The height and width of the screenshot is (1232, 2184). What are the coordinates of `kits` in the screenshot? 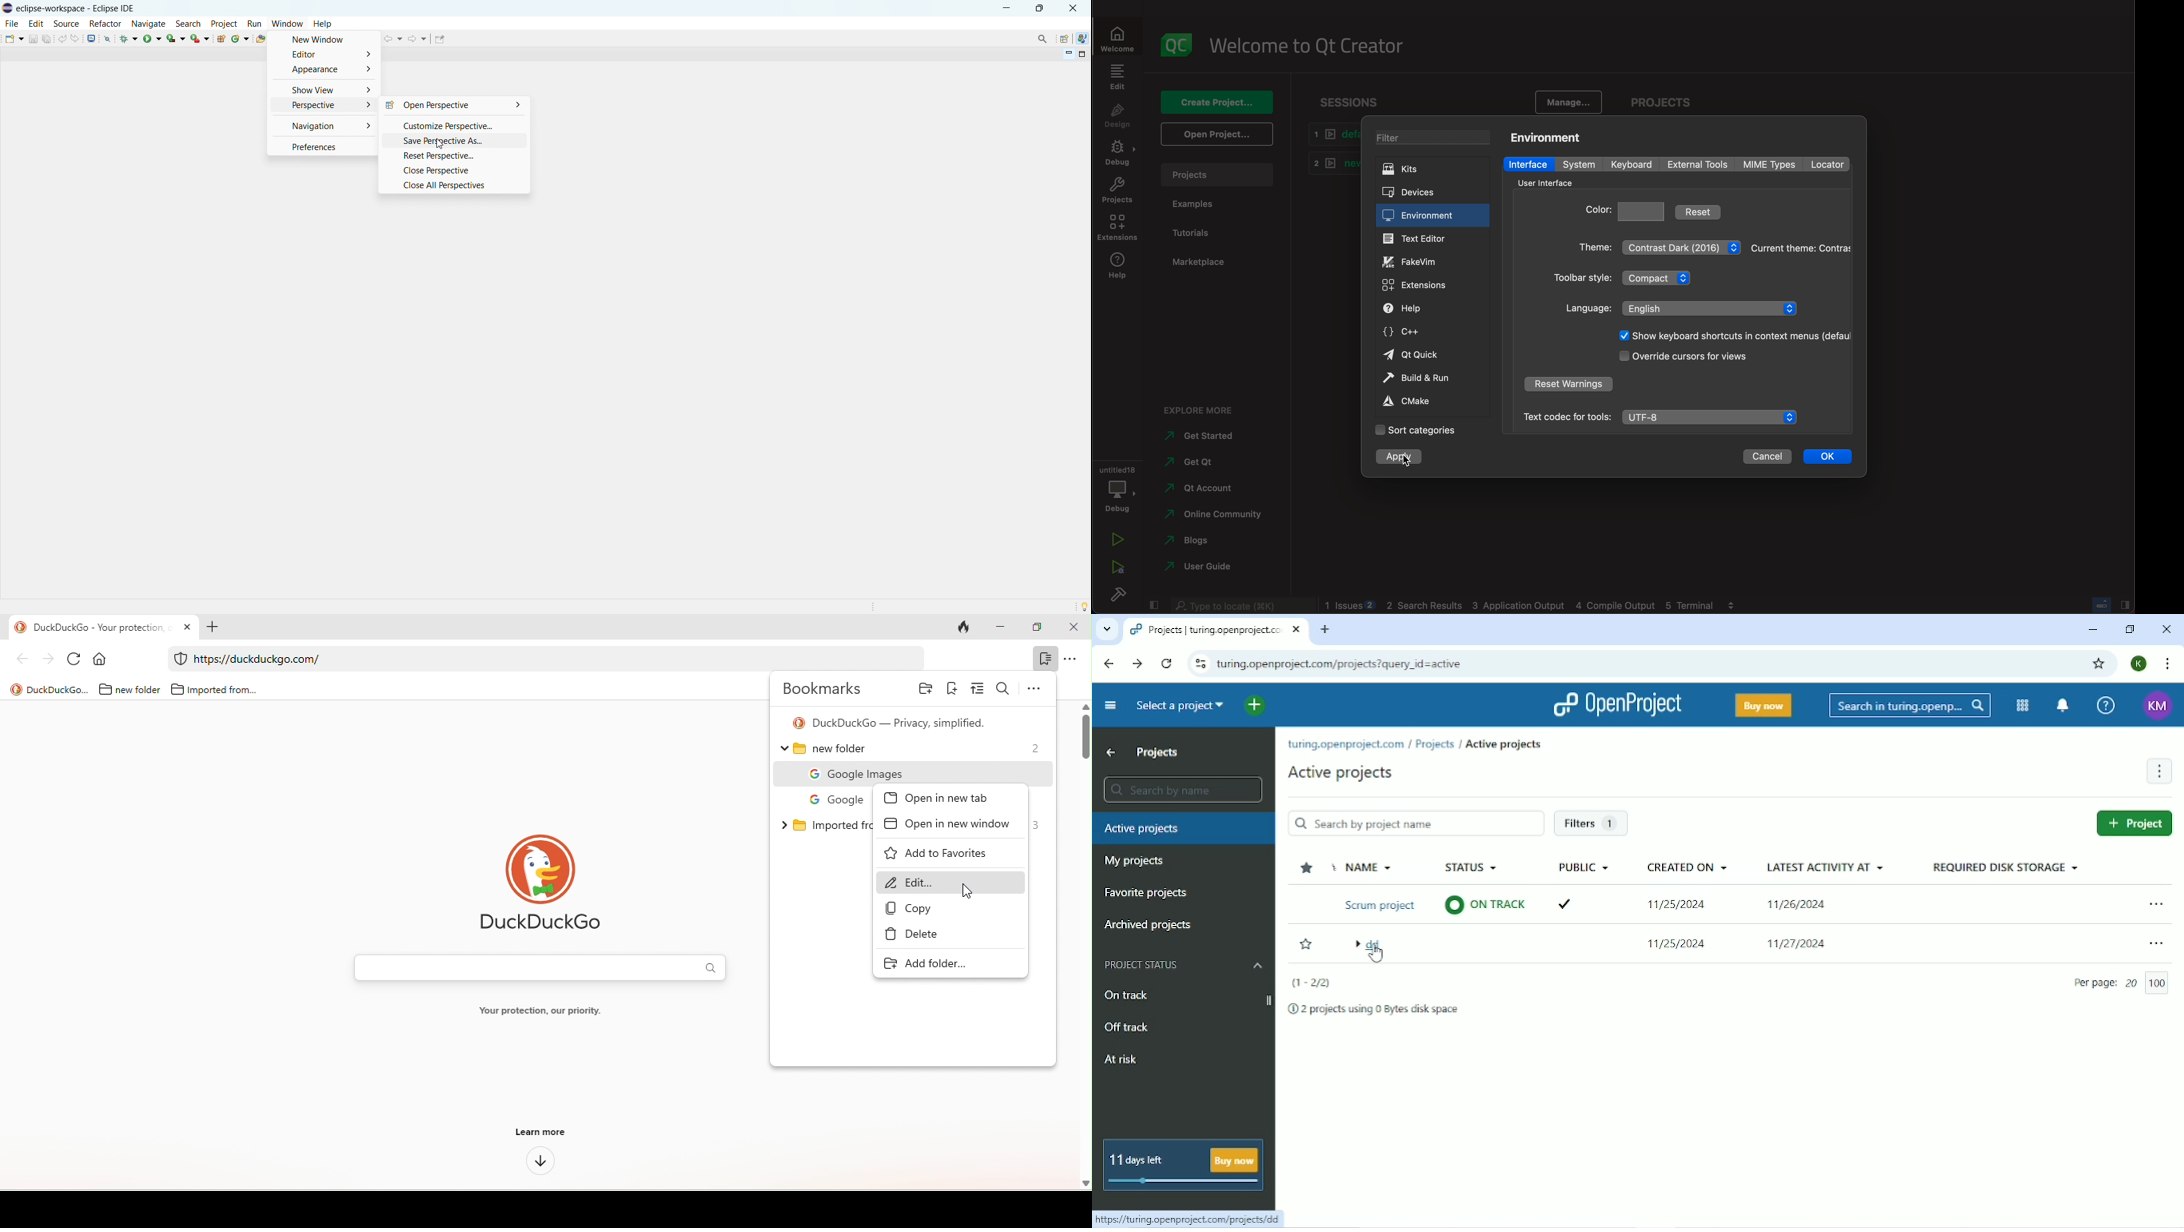 It's located at (1432, 170).